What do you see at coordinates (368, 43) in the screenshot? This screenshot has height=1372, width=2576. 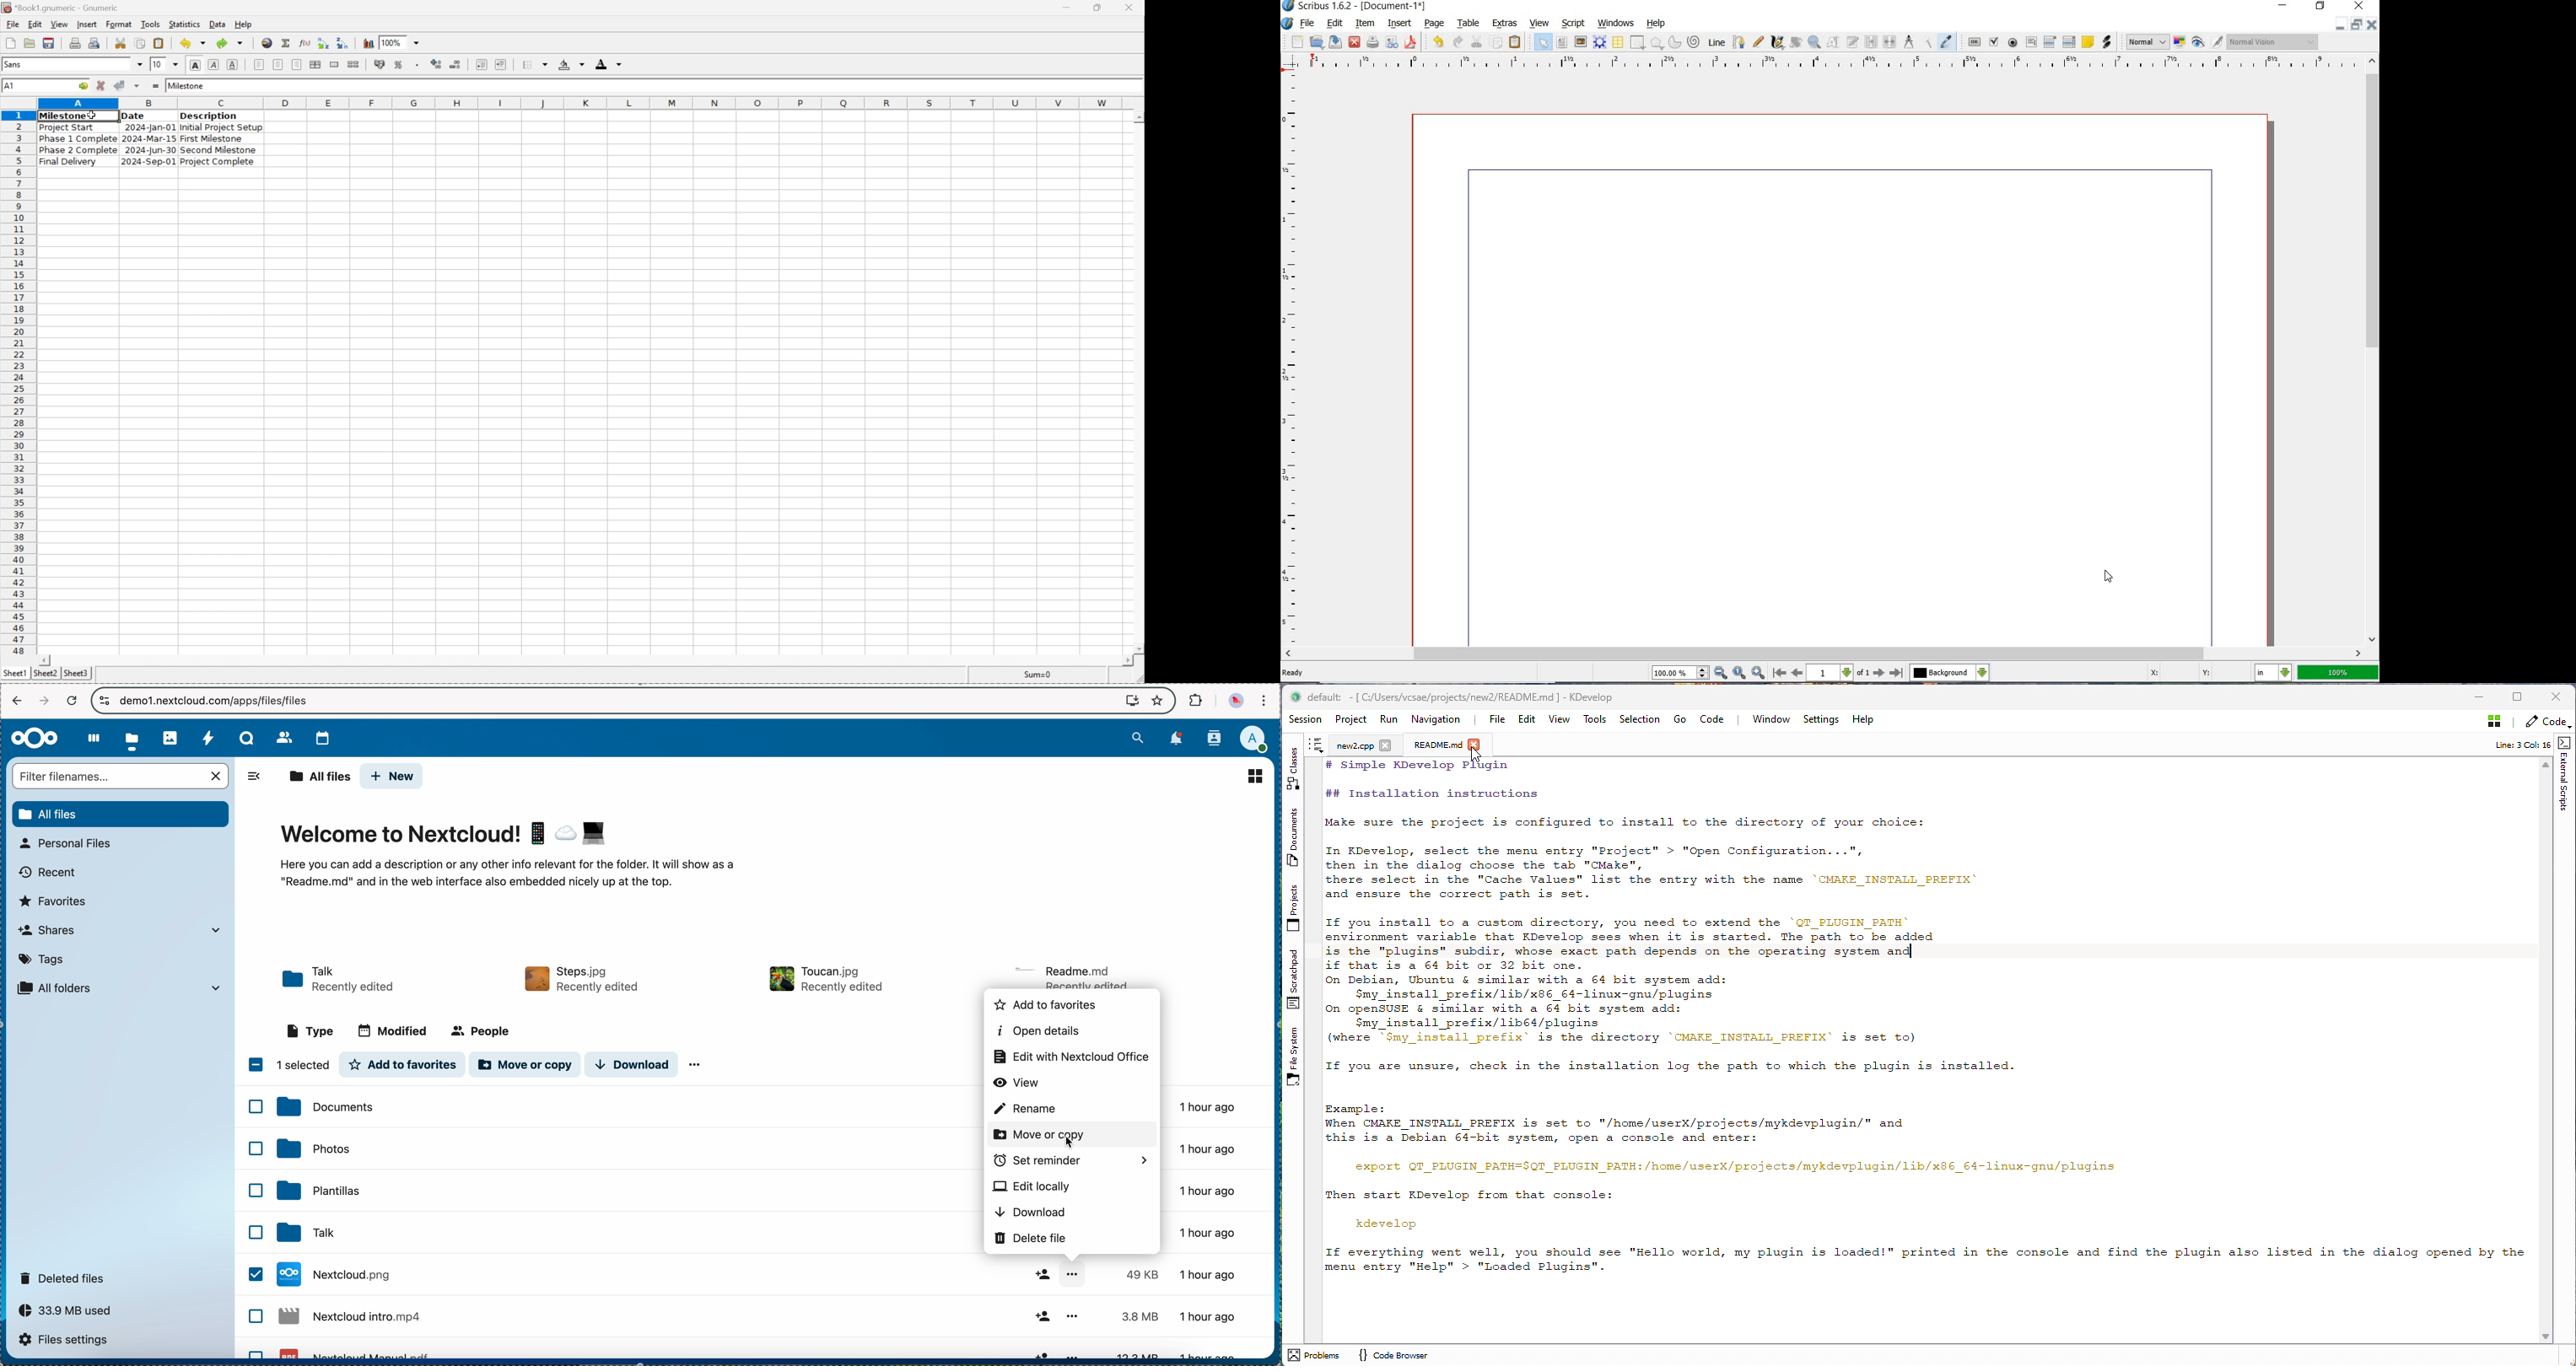 I see `insert chart` at bounding box center [368, 43].